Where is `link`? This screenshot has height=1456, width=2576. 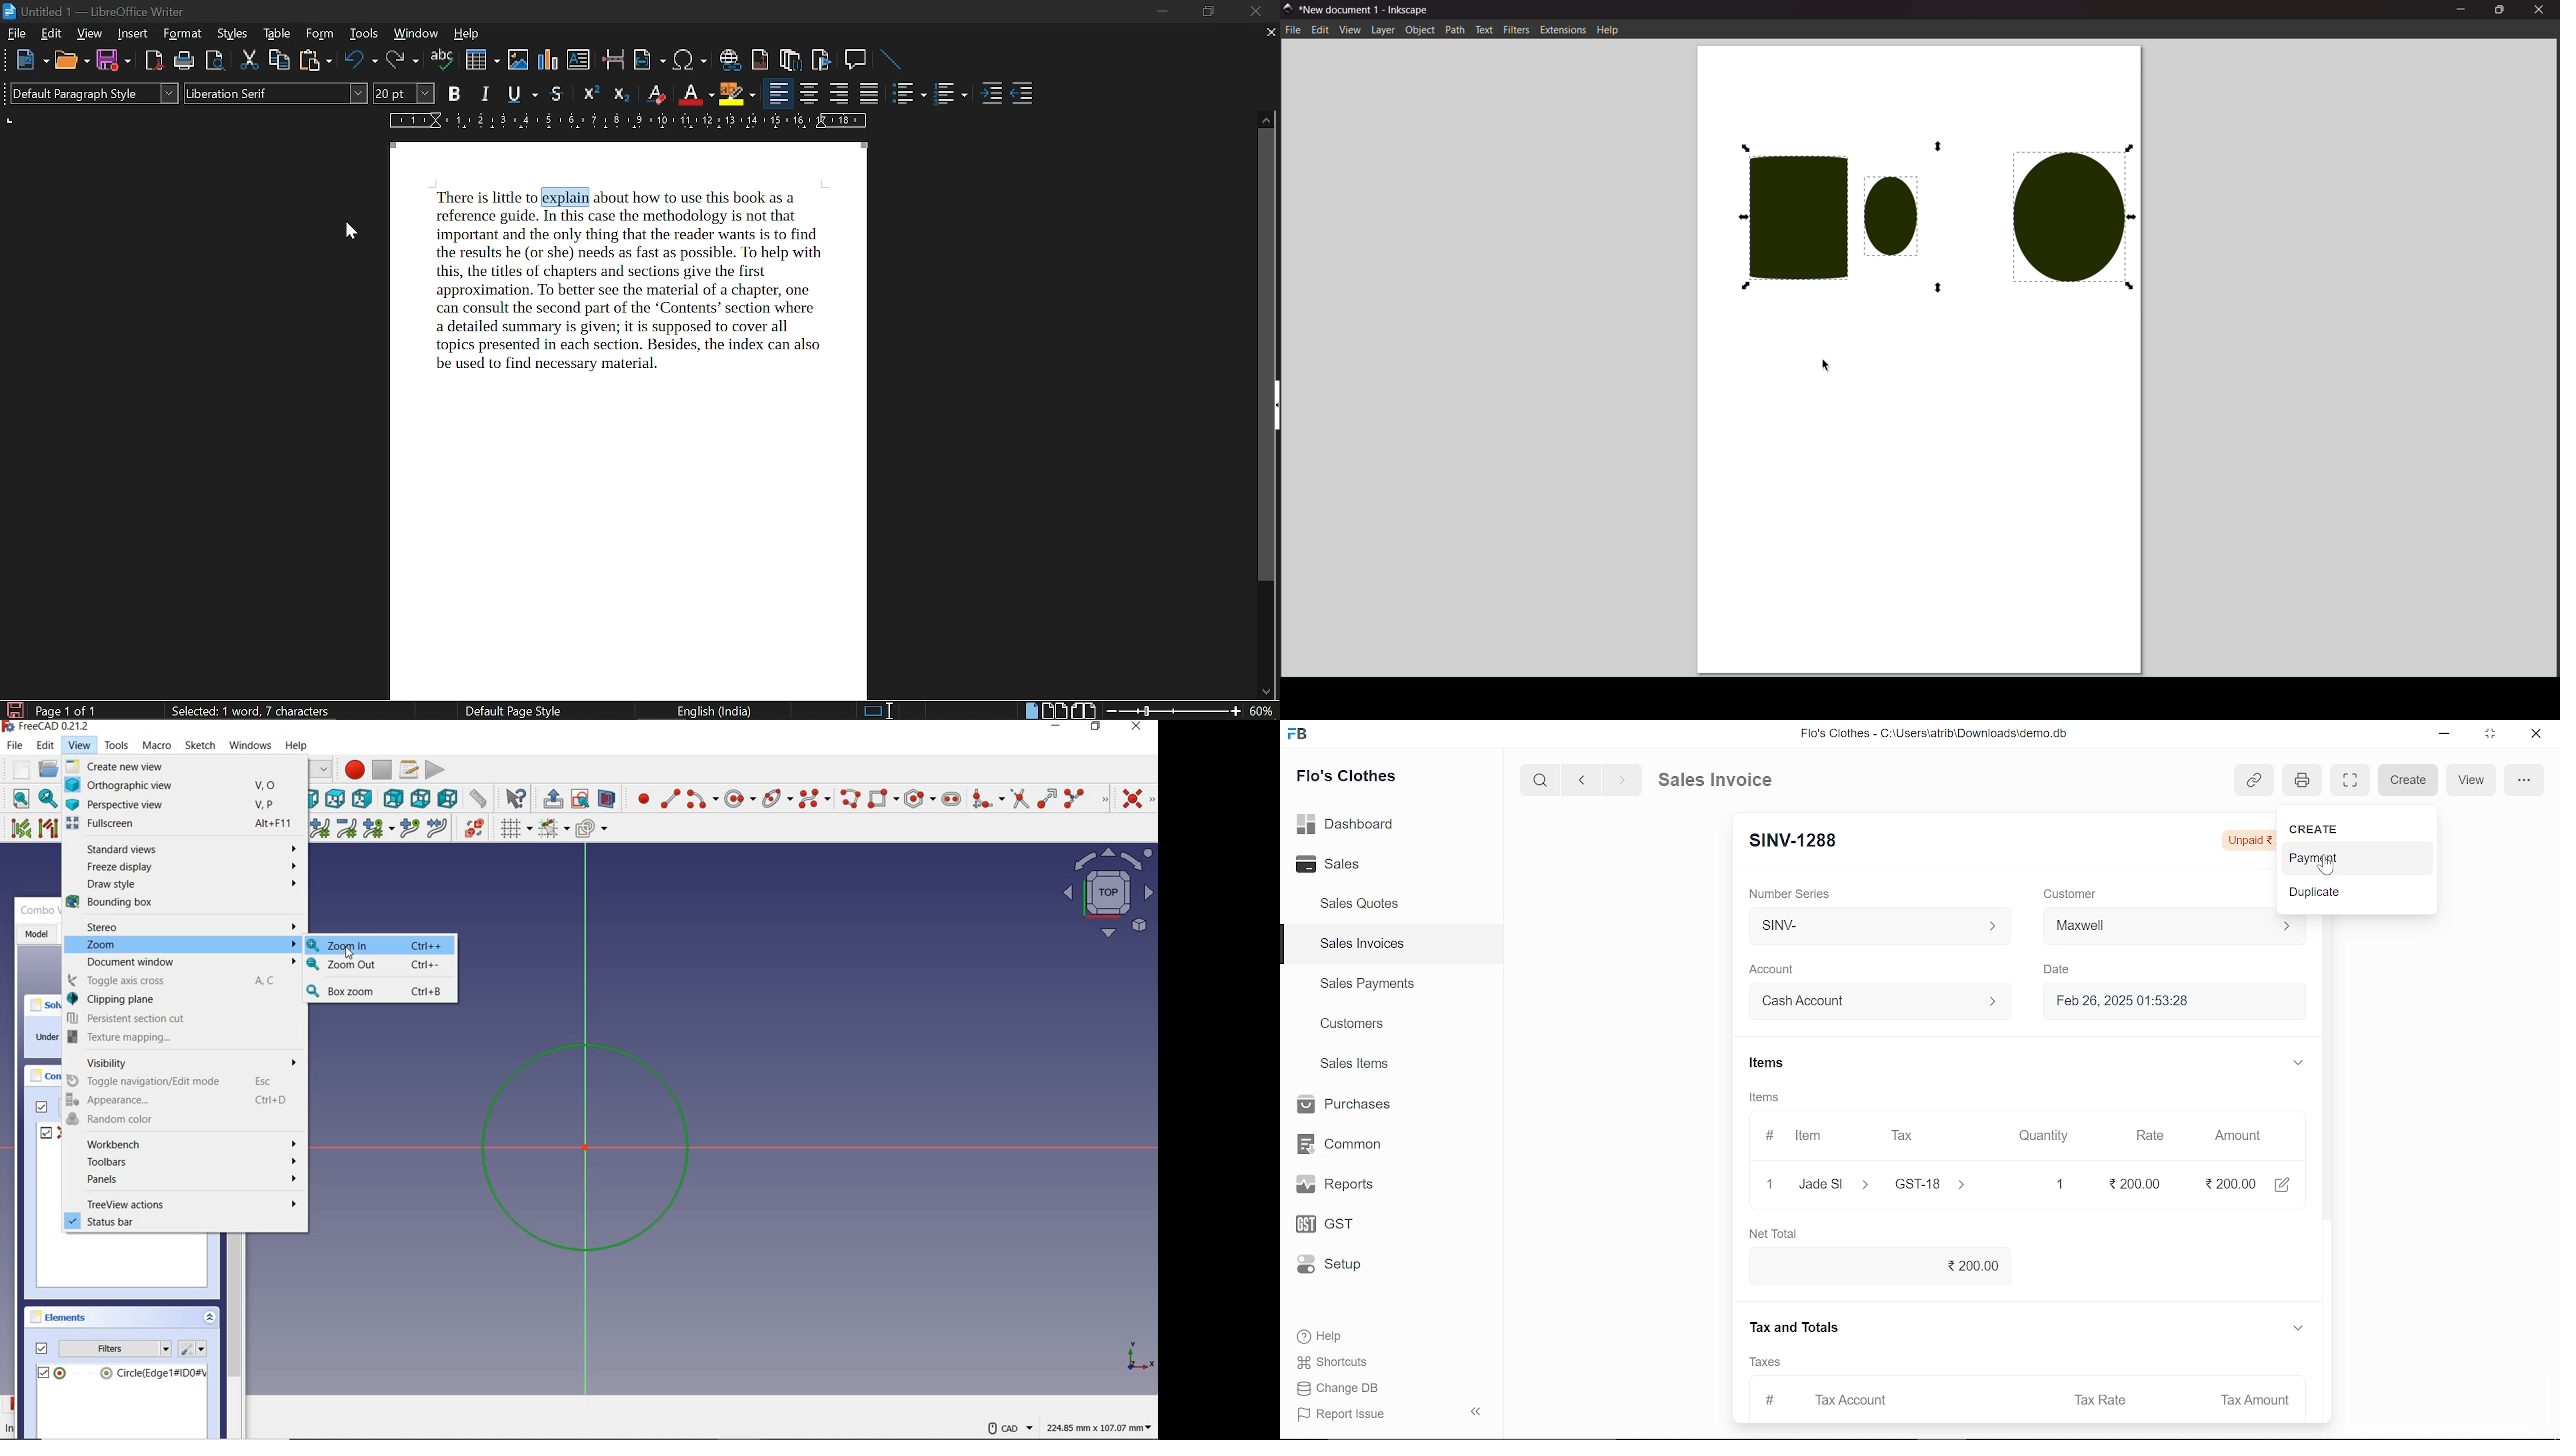 link is located at coordinates (2253, 781).